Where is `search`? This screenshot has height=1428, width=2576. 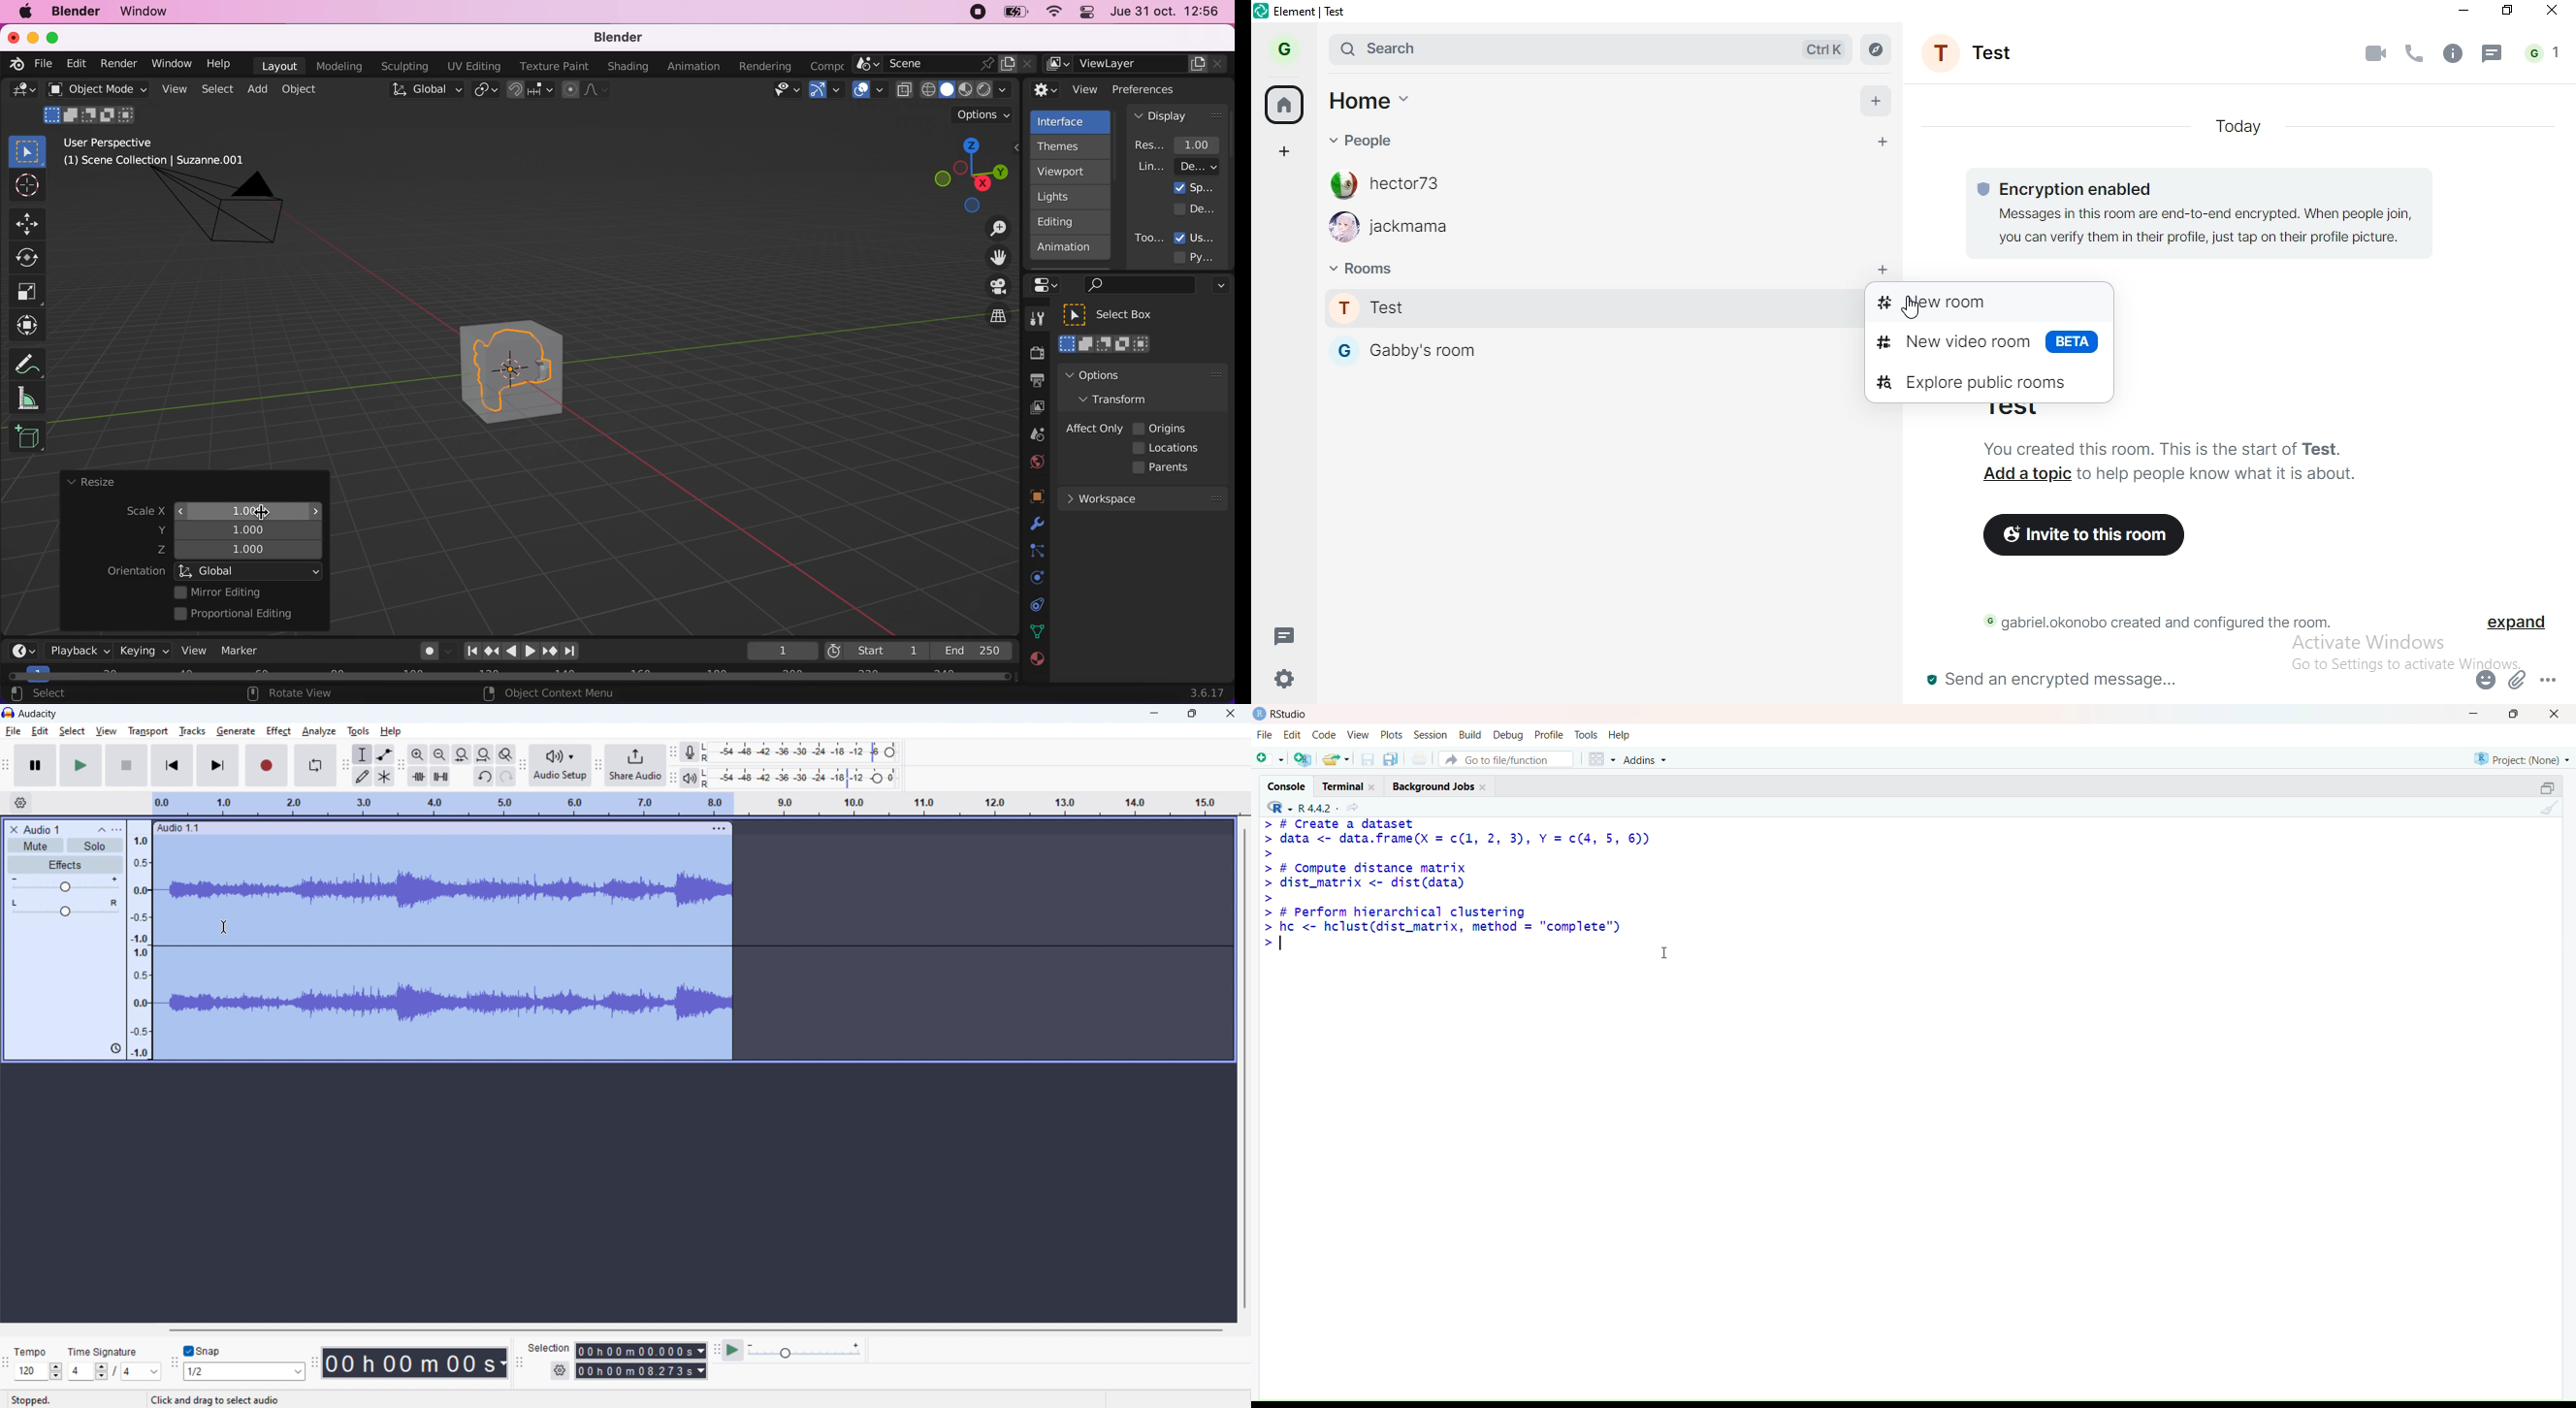 search is located at coordinates (1138, 286).